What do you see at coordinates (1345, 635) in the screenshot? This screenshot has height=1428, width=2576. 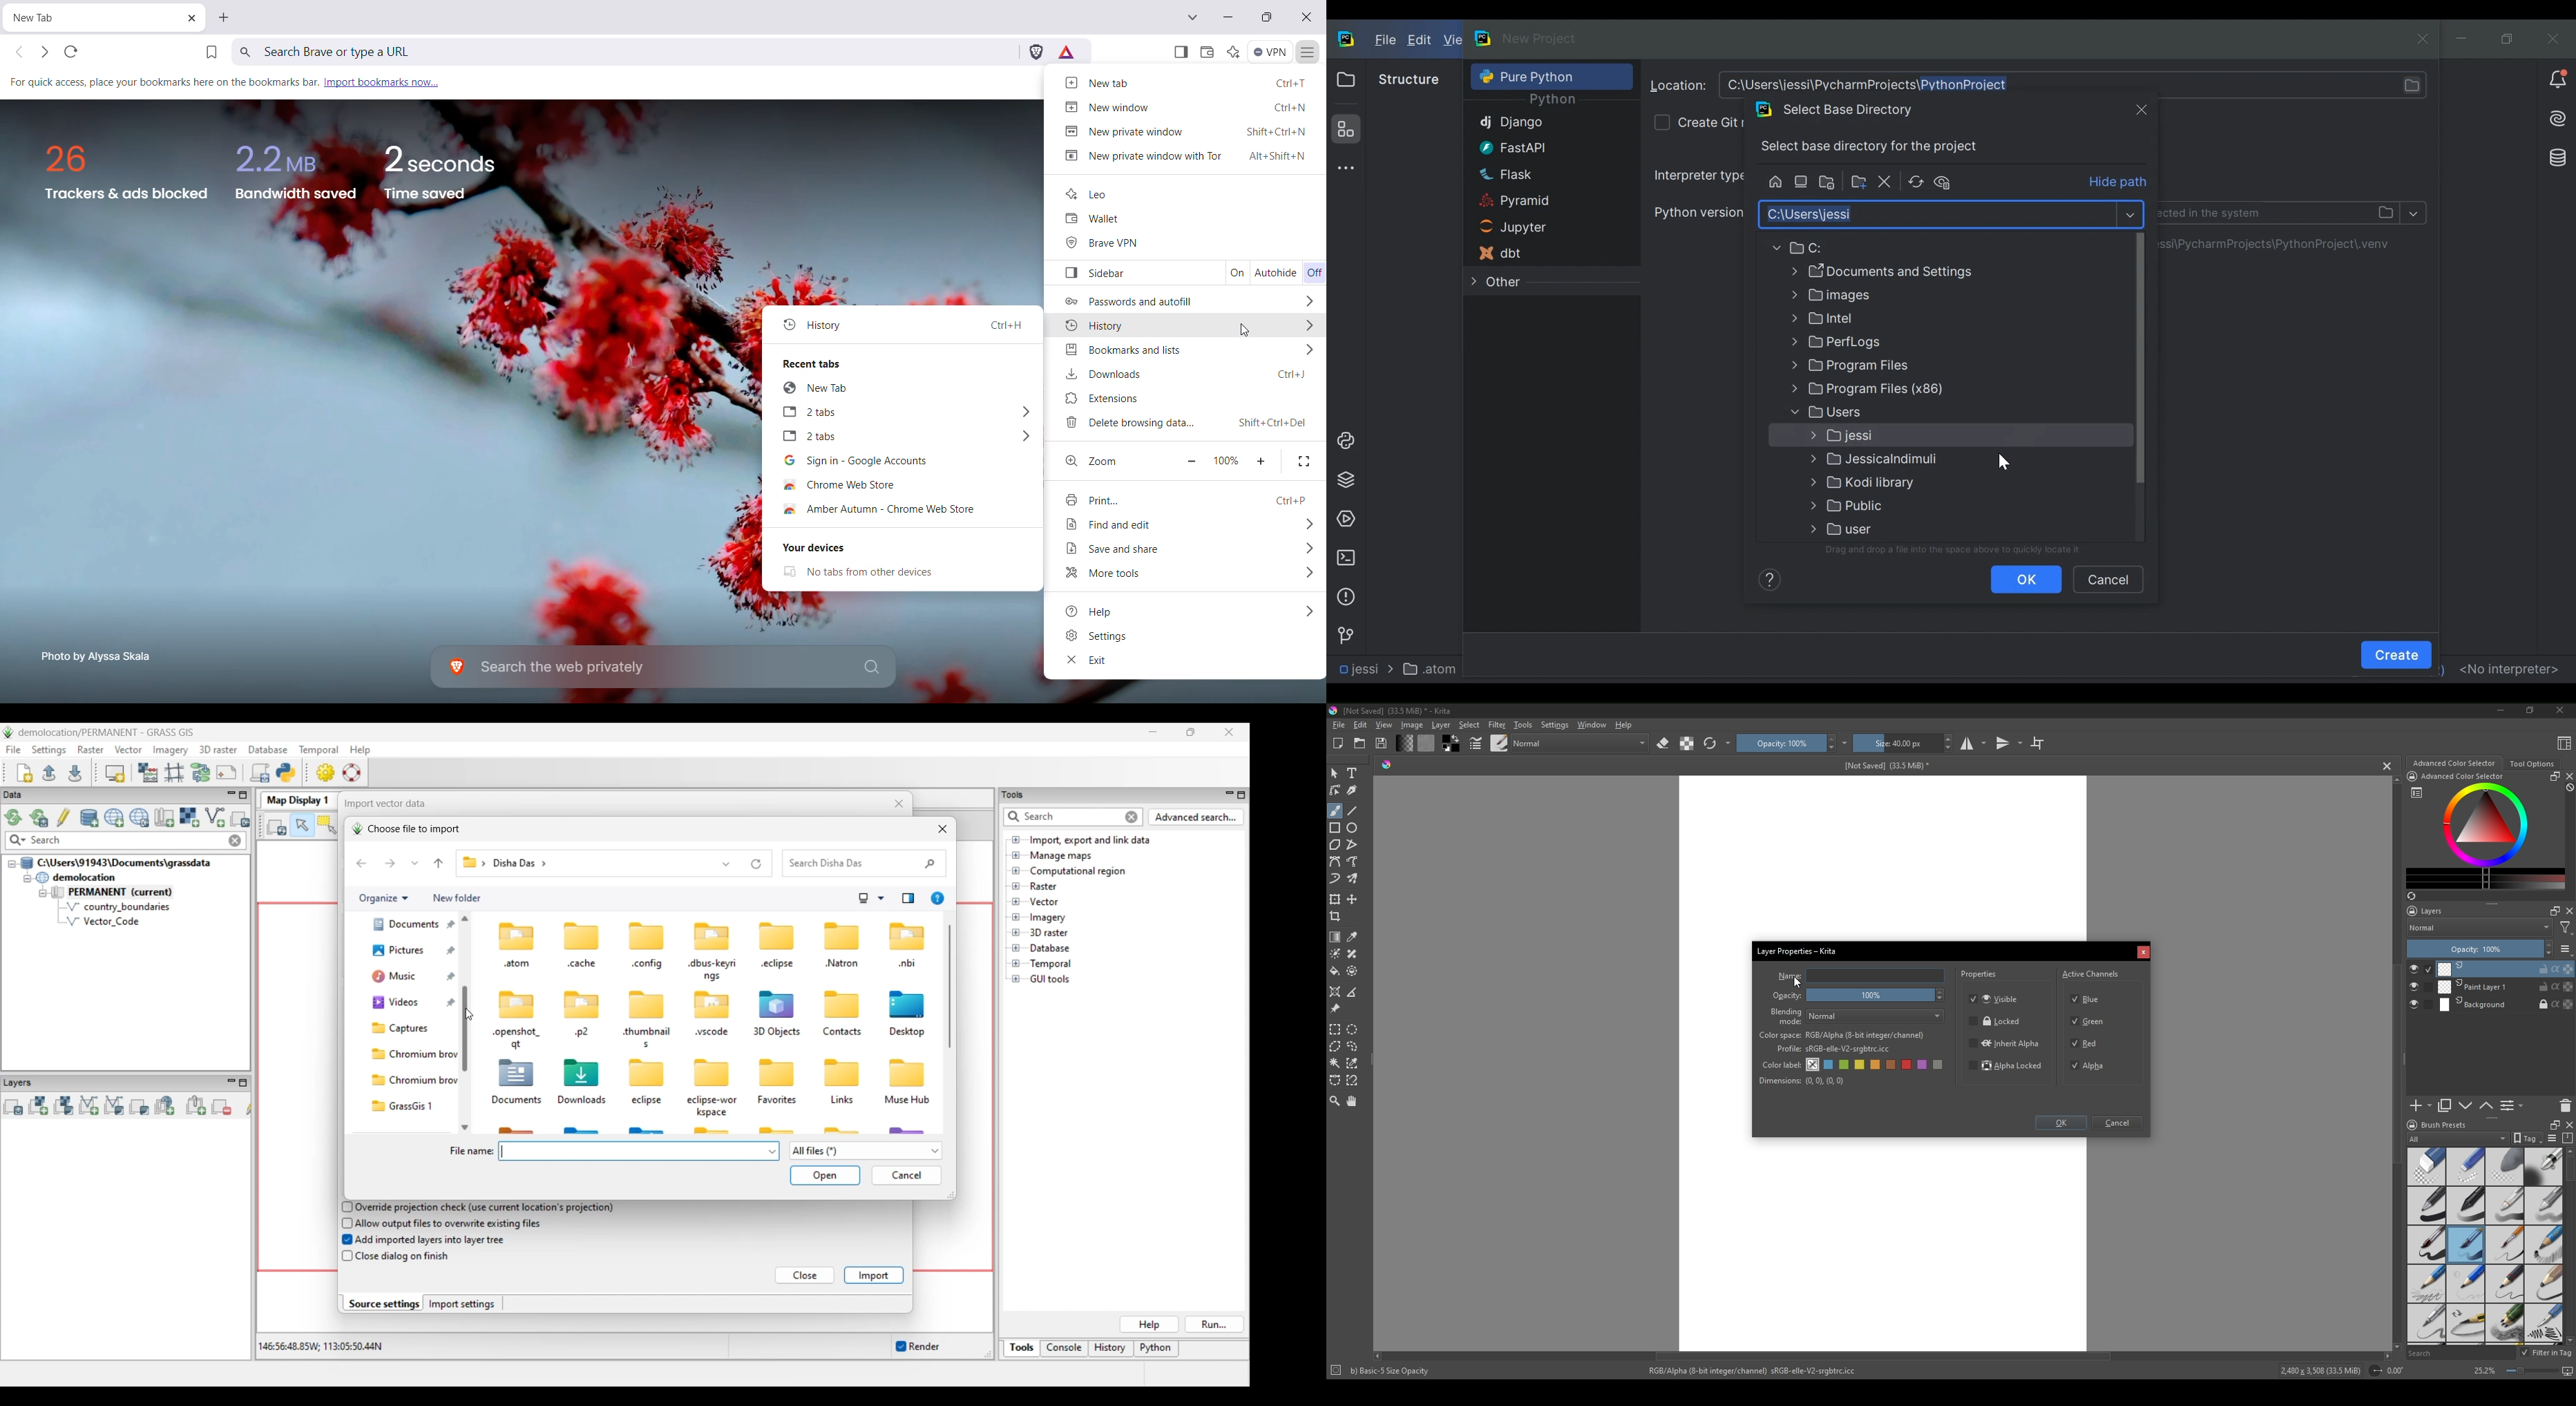 I see `Version Control` at bounding box center [1345, 635].